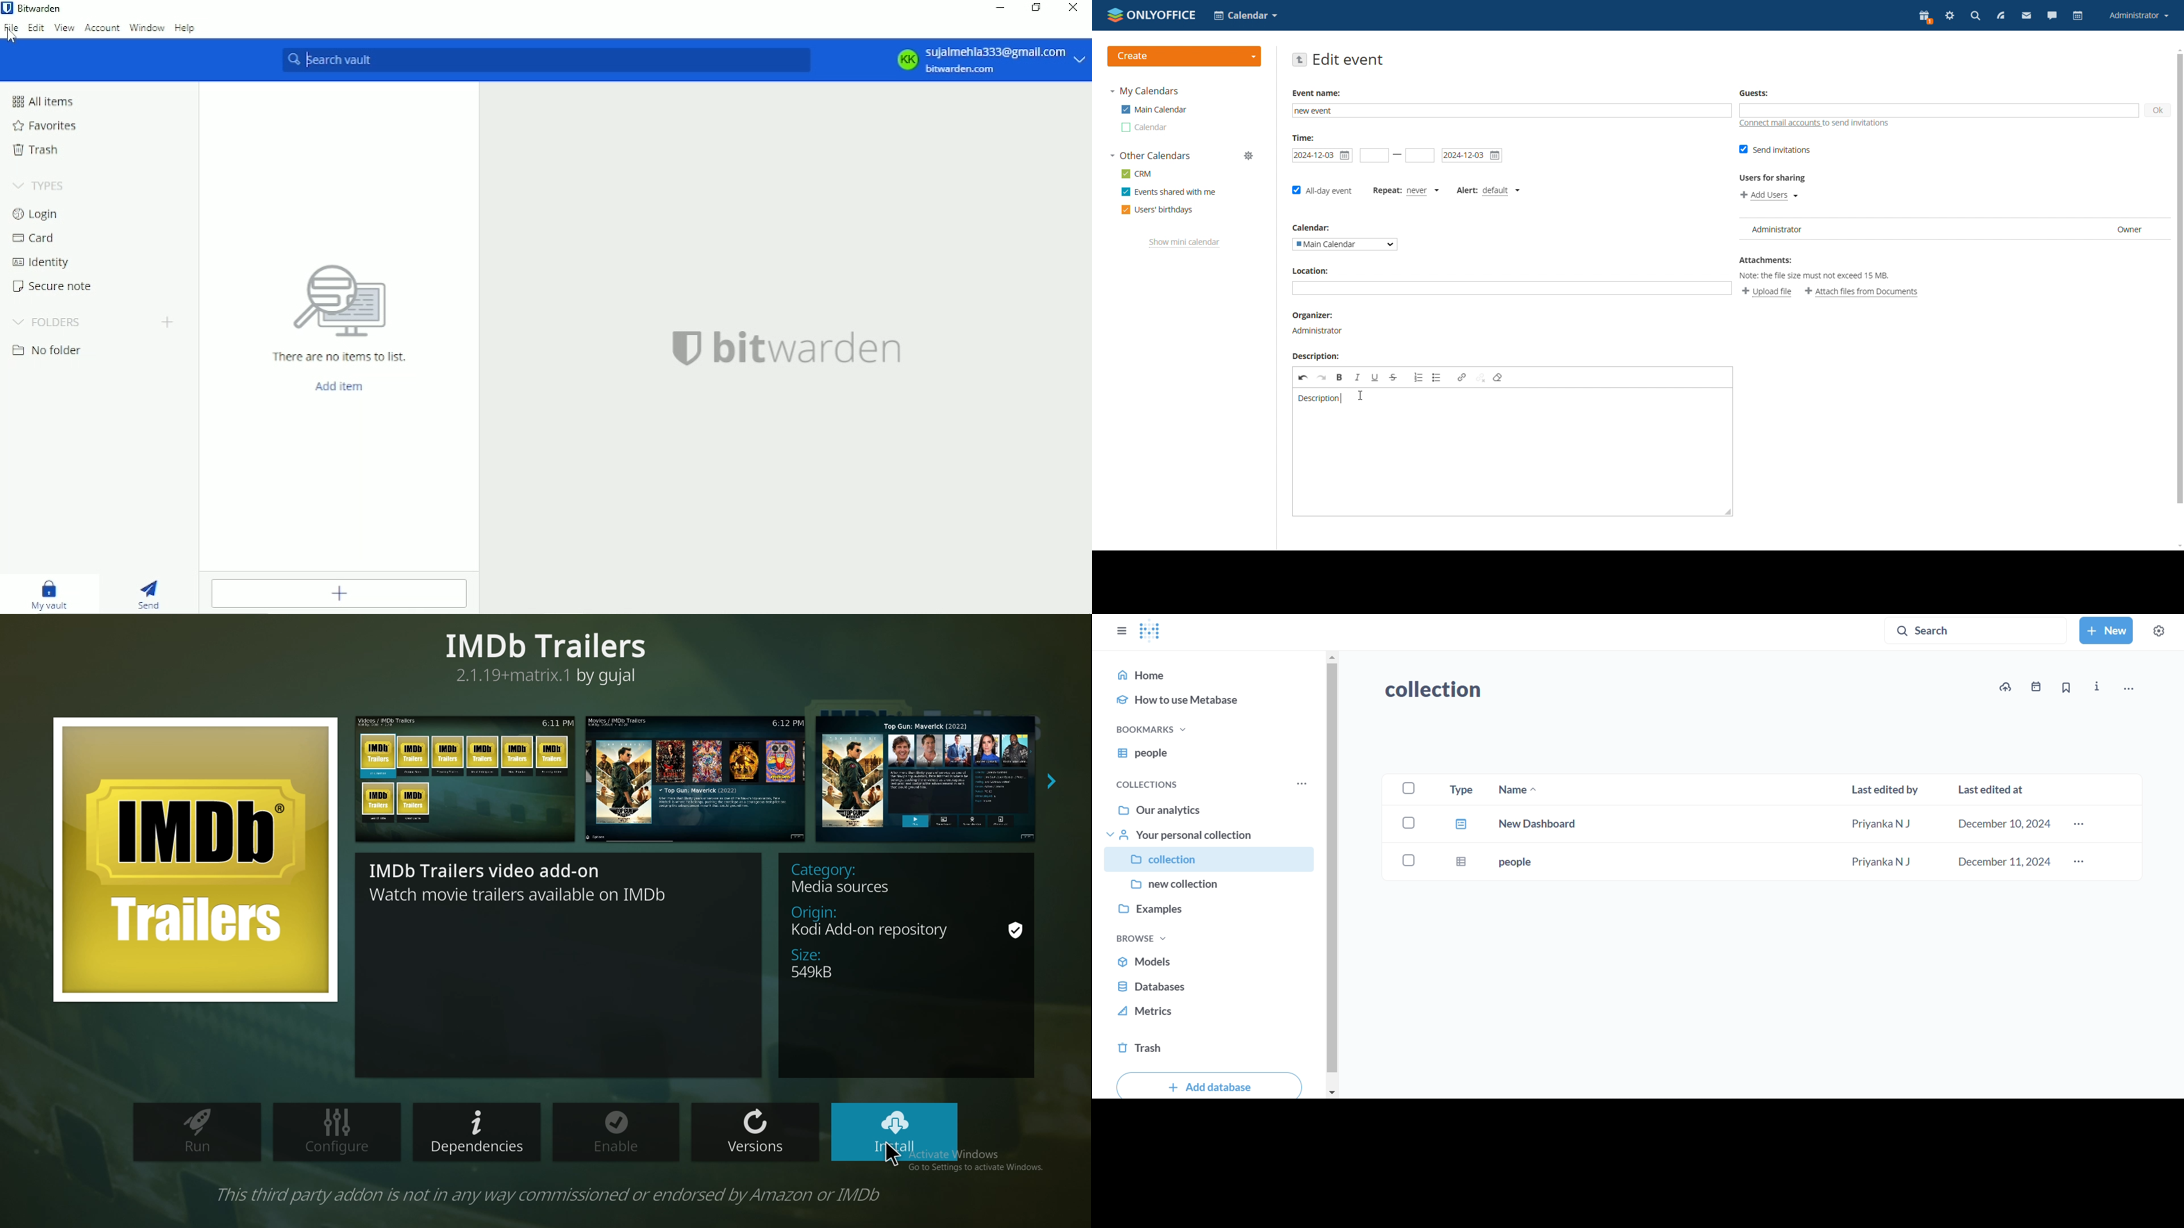  I want to click on space to edit description, so click(1507, 458).